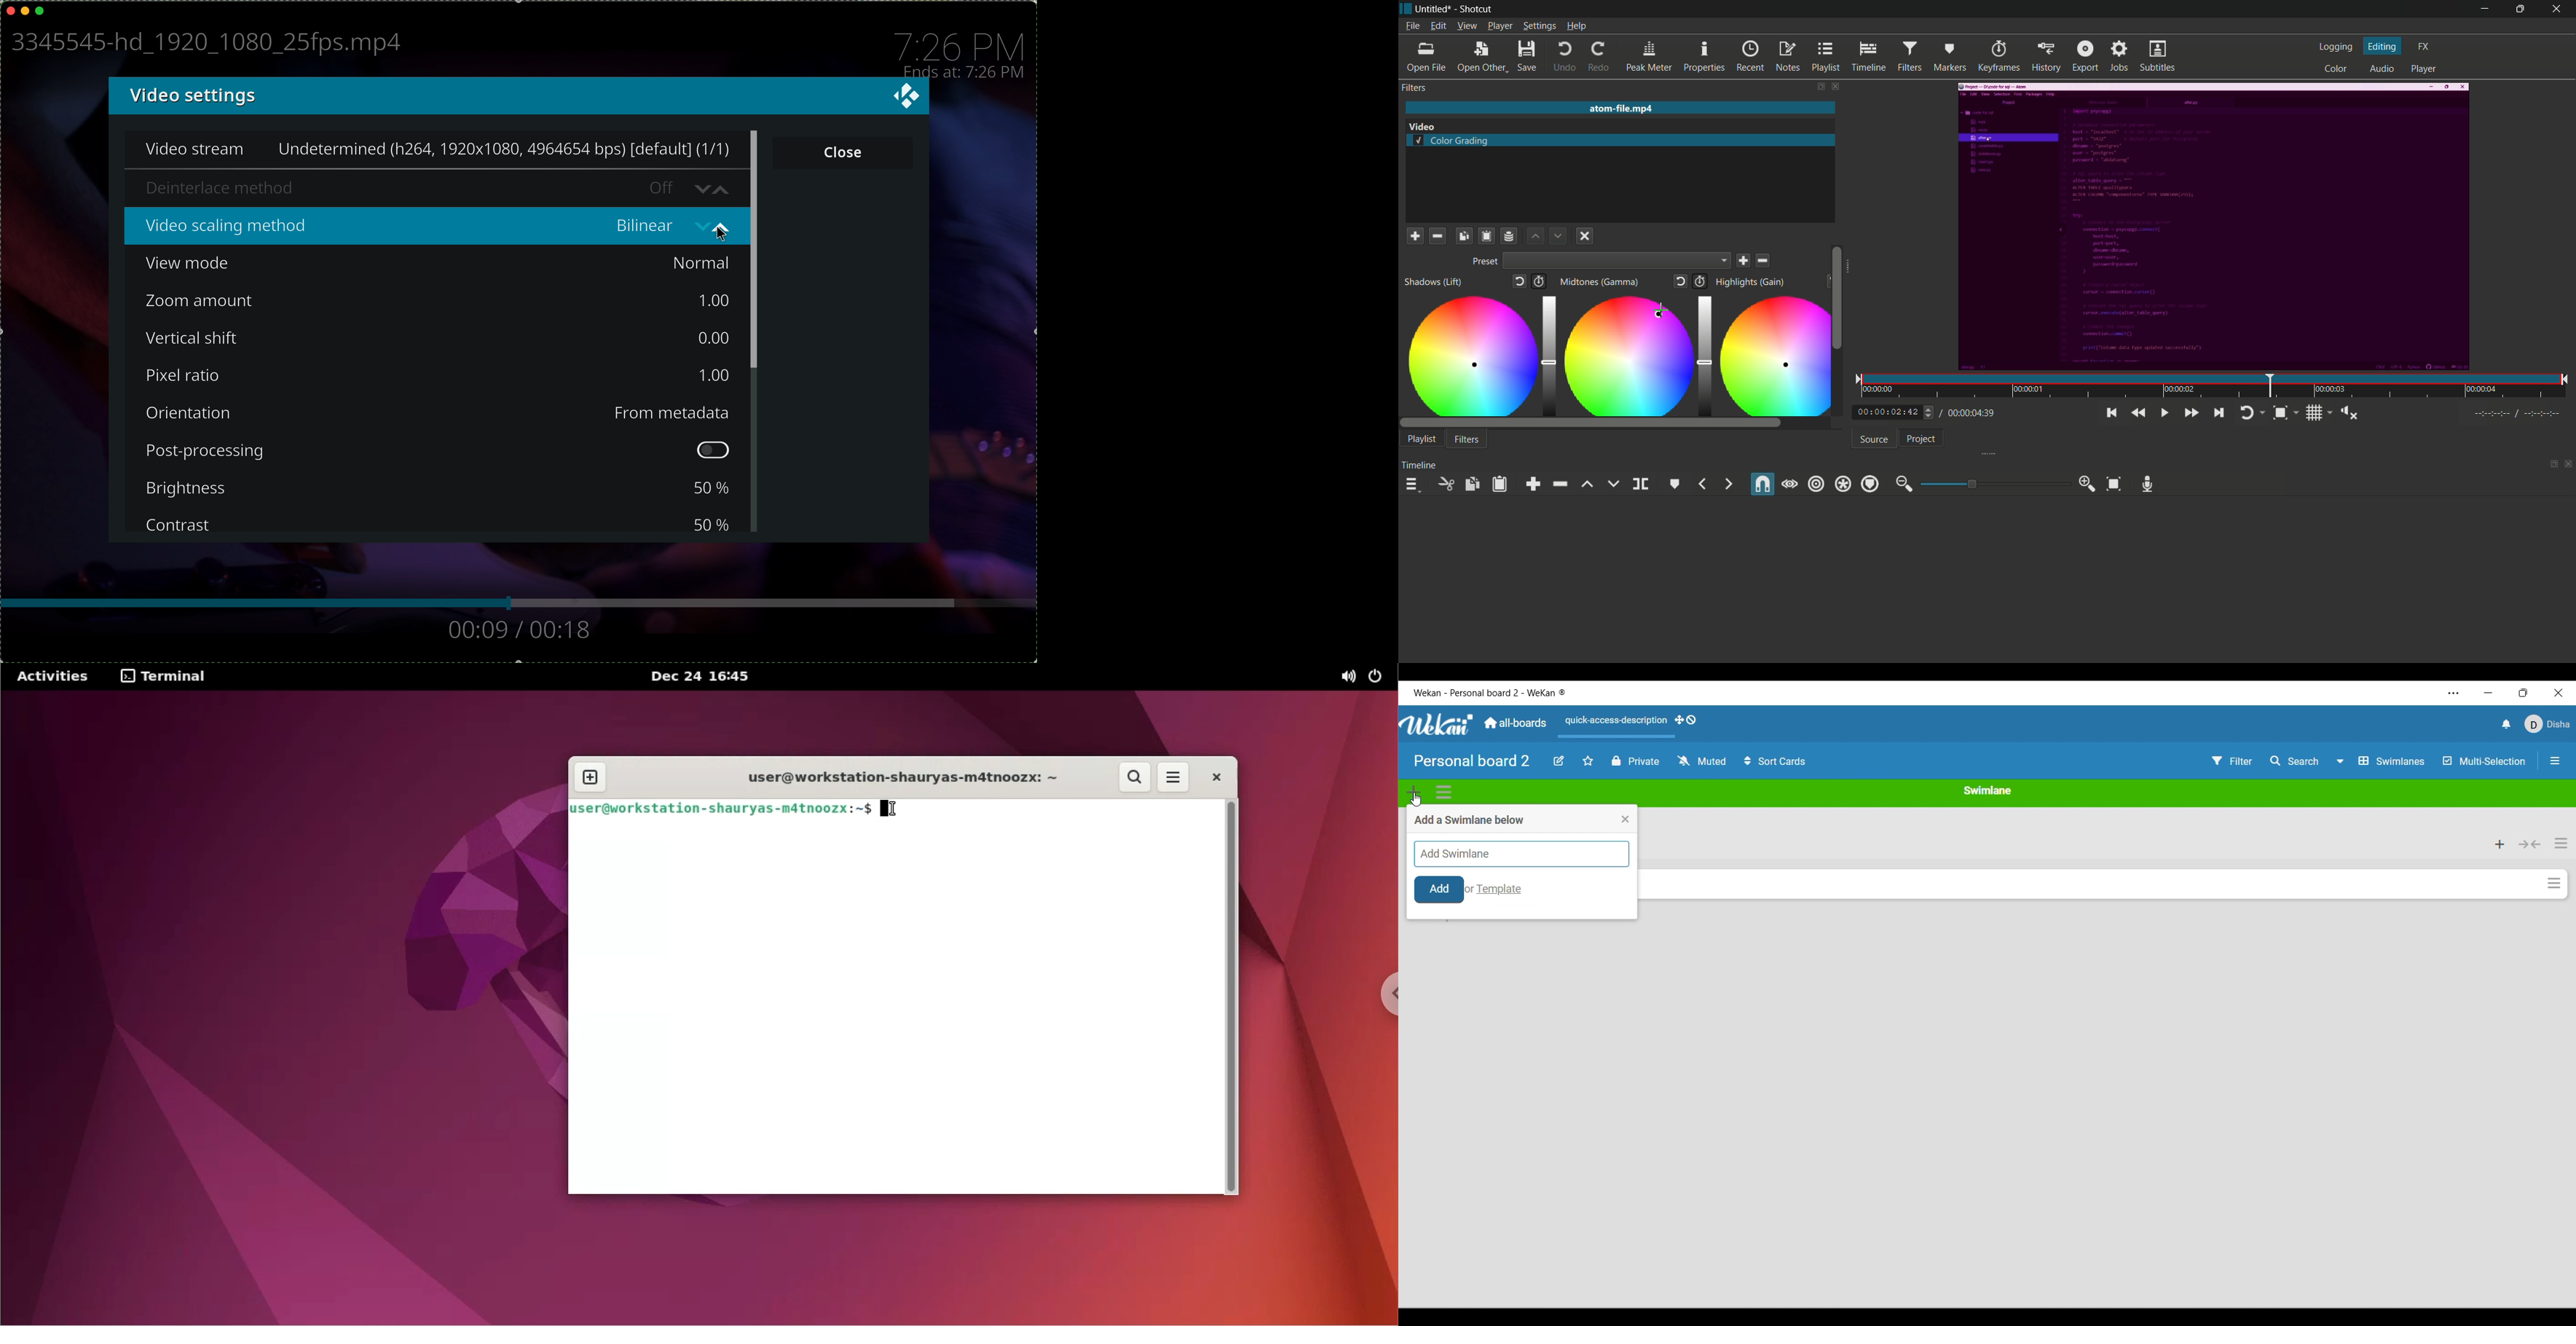  What do you see at coordinates (436, 151) in the screenshot?
I see `video stream` at bounding box center [436, 151].